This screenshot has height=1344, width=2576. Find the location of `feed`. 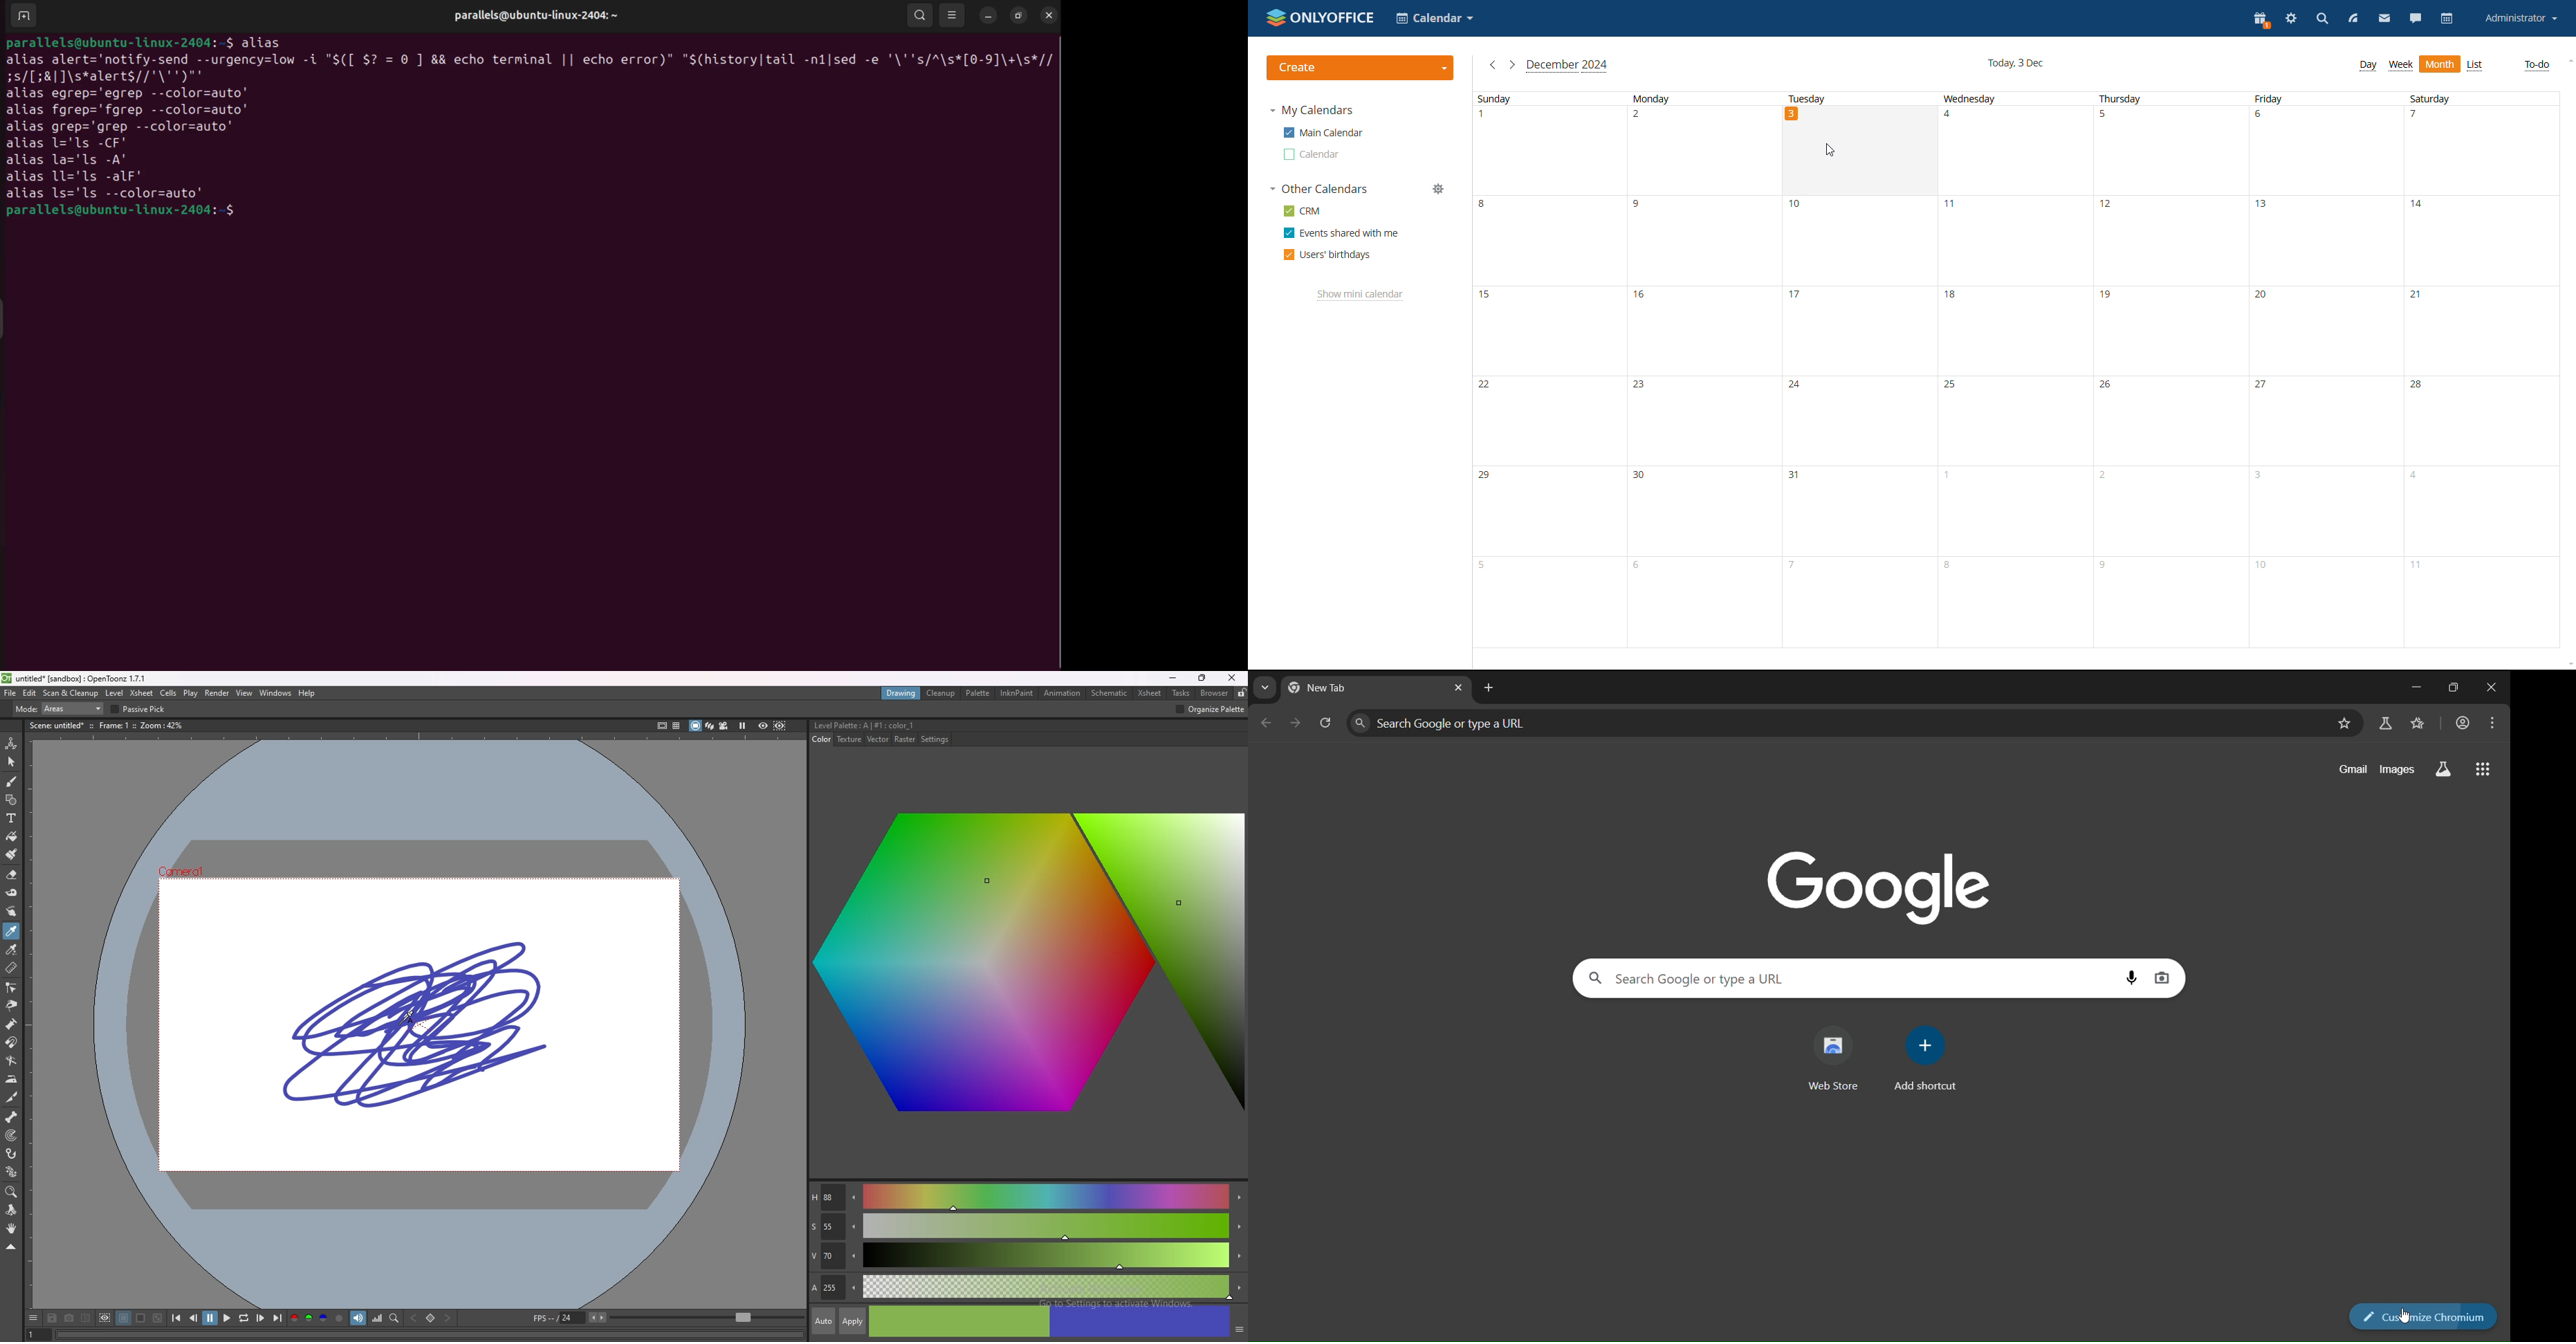

feed is located at coordinates (2354, 19).